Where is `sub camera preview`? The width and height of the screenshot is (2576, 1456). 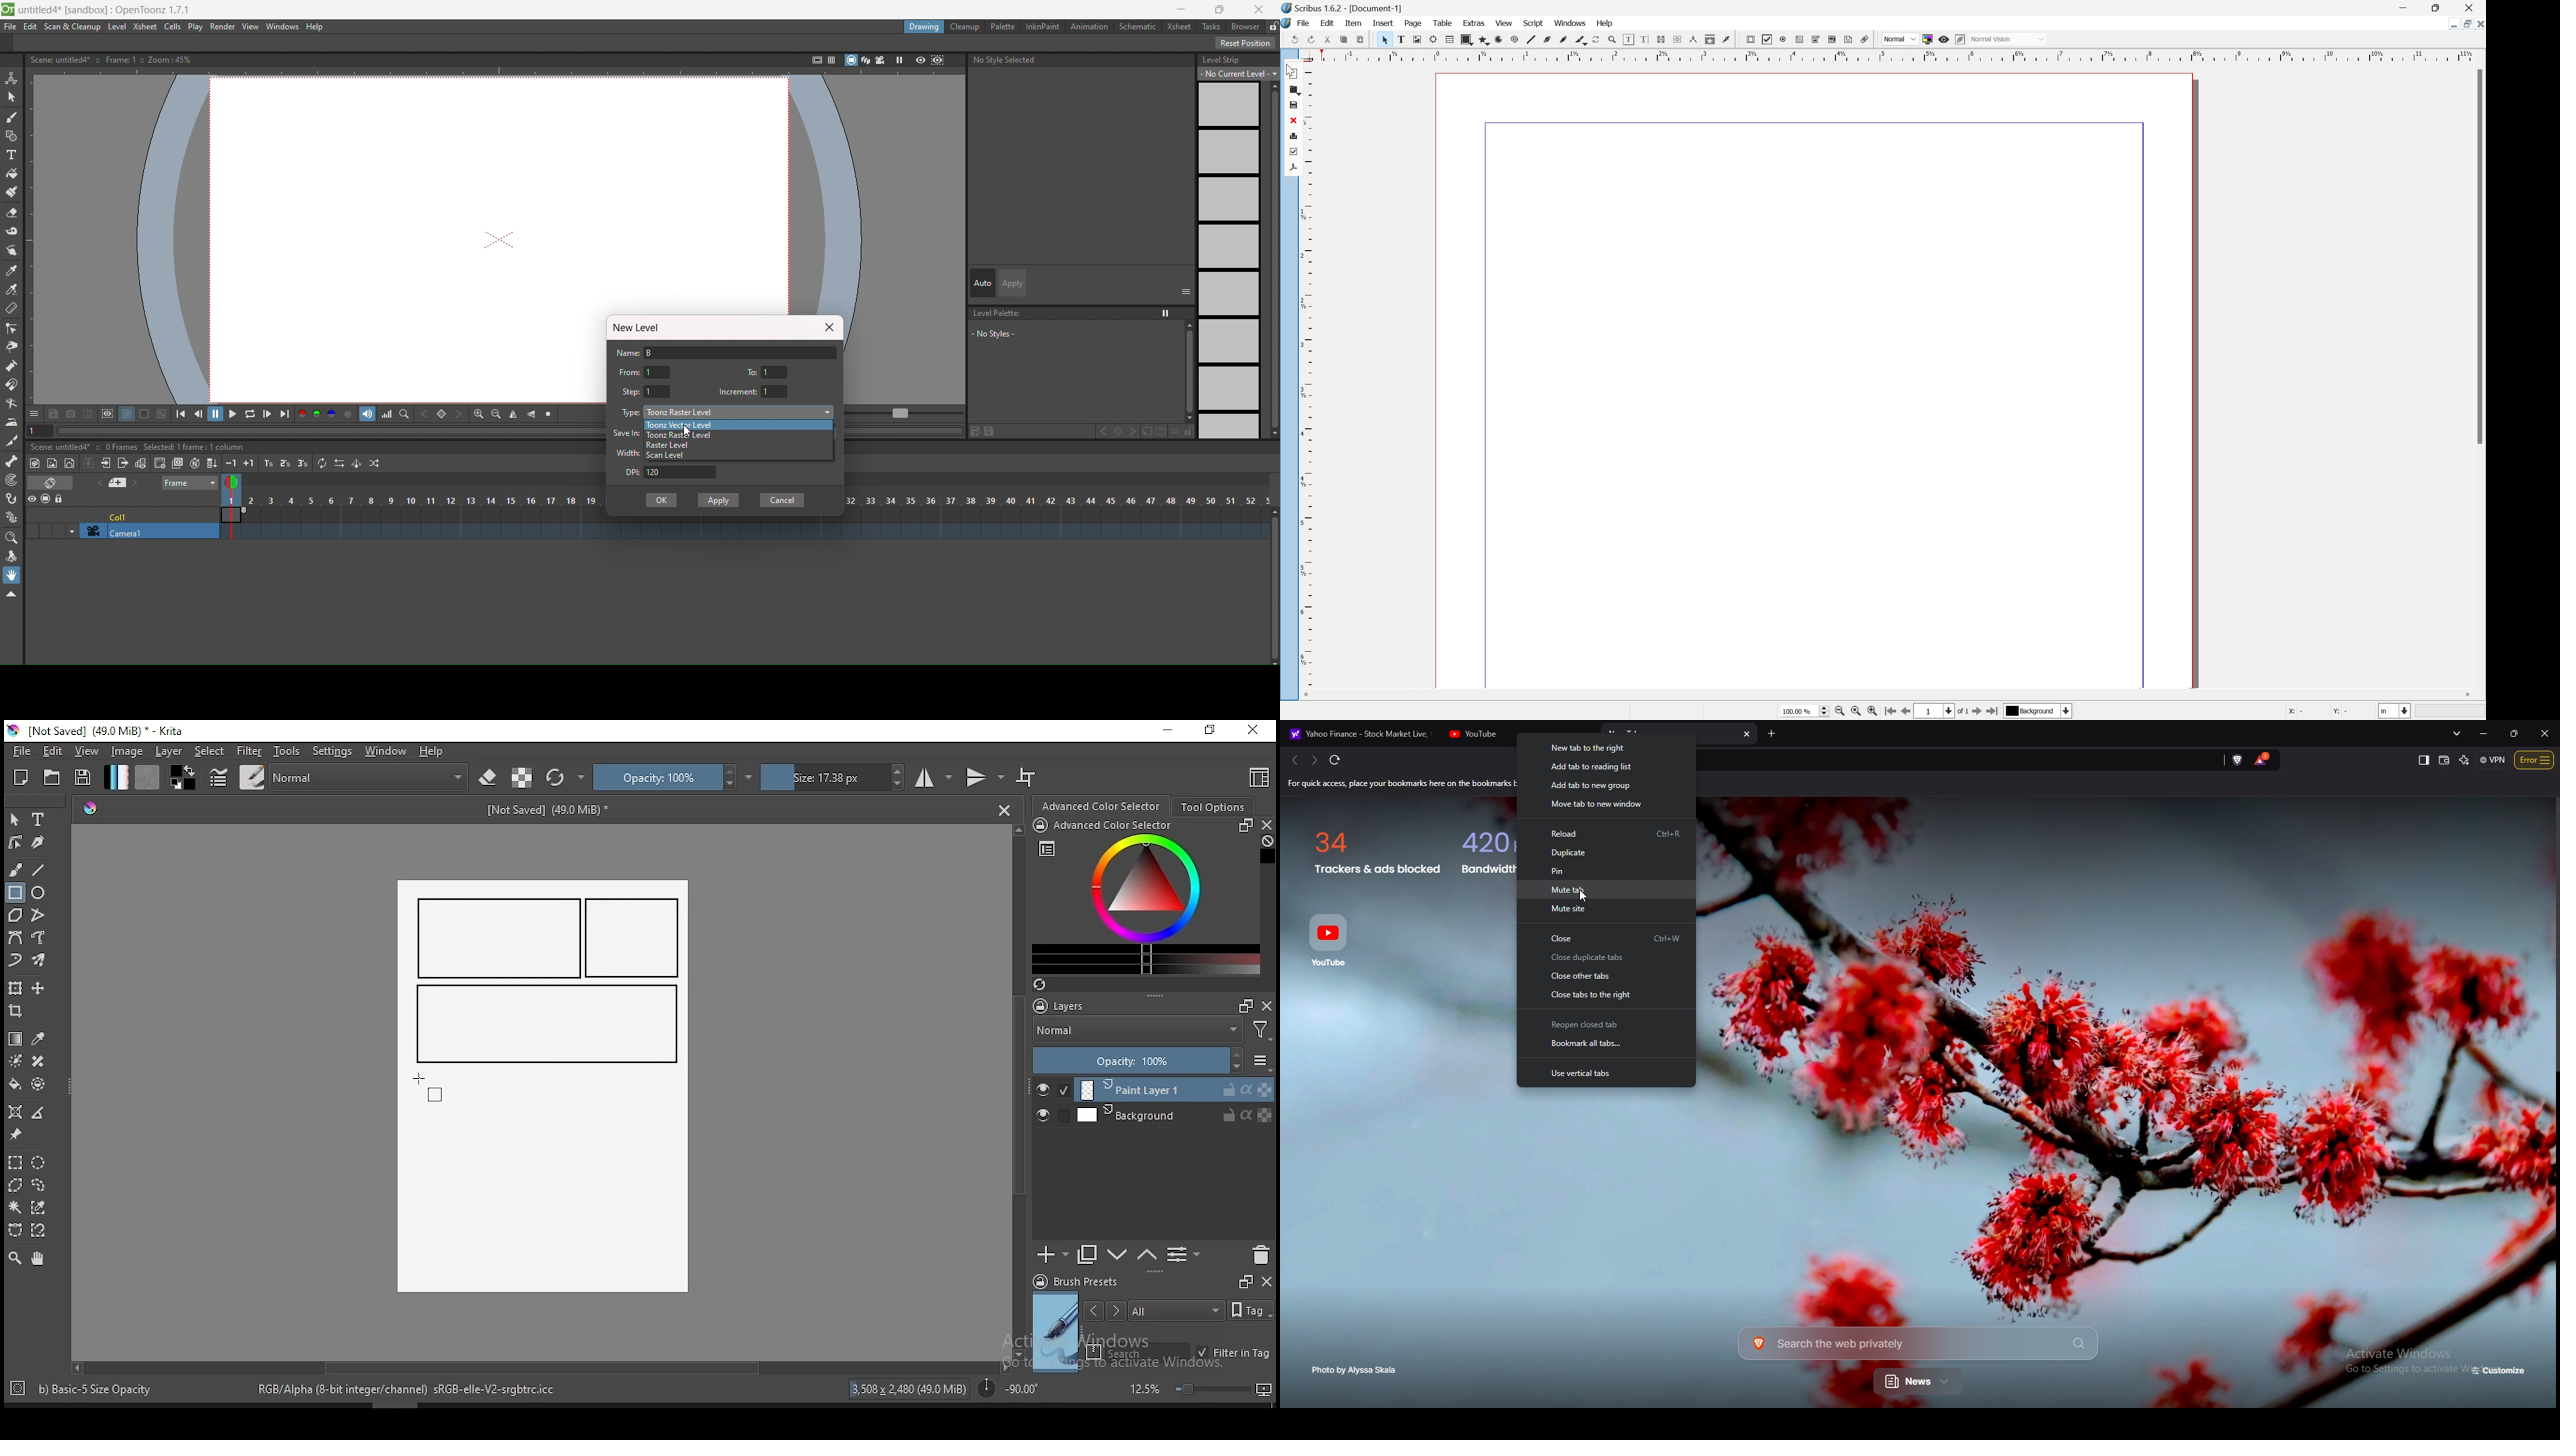
sub camera preview is located at coordinates (939, 61).